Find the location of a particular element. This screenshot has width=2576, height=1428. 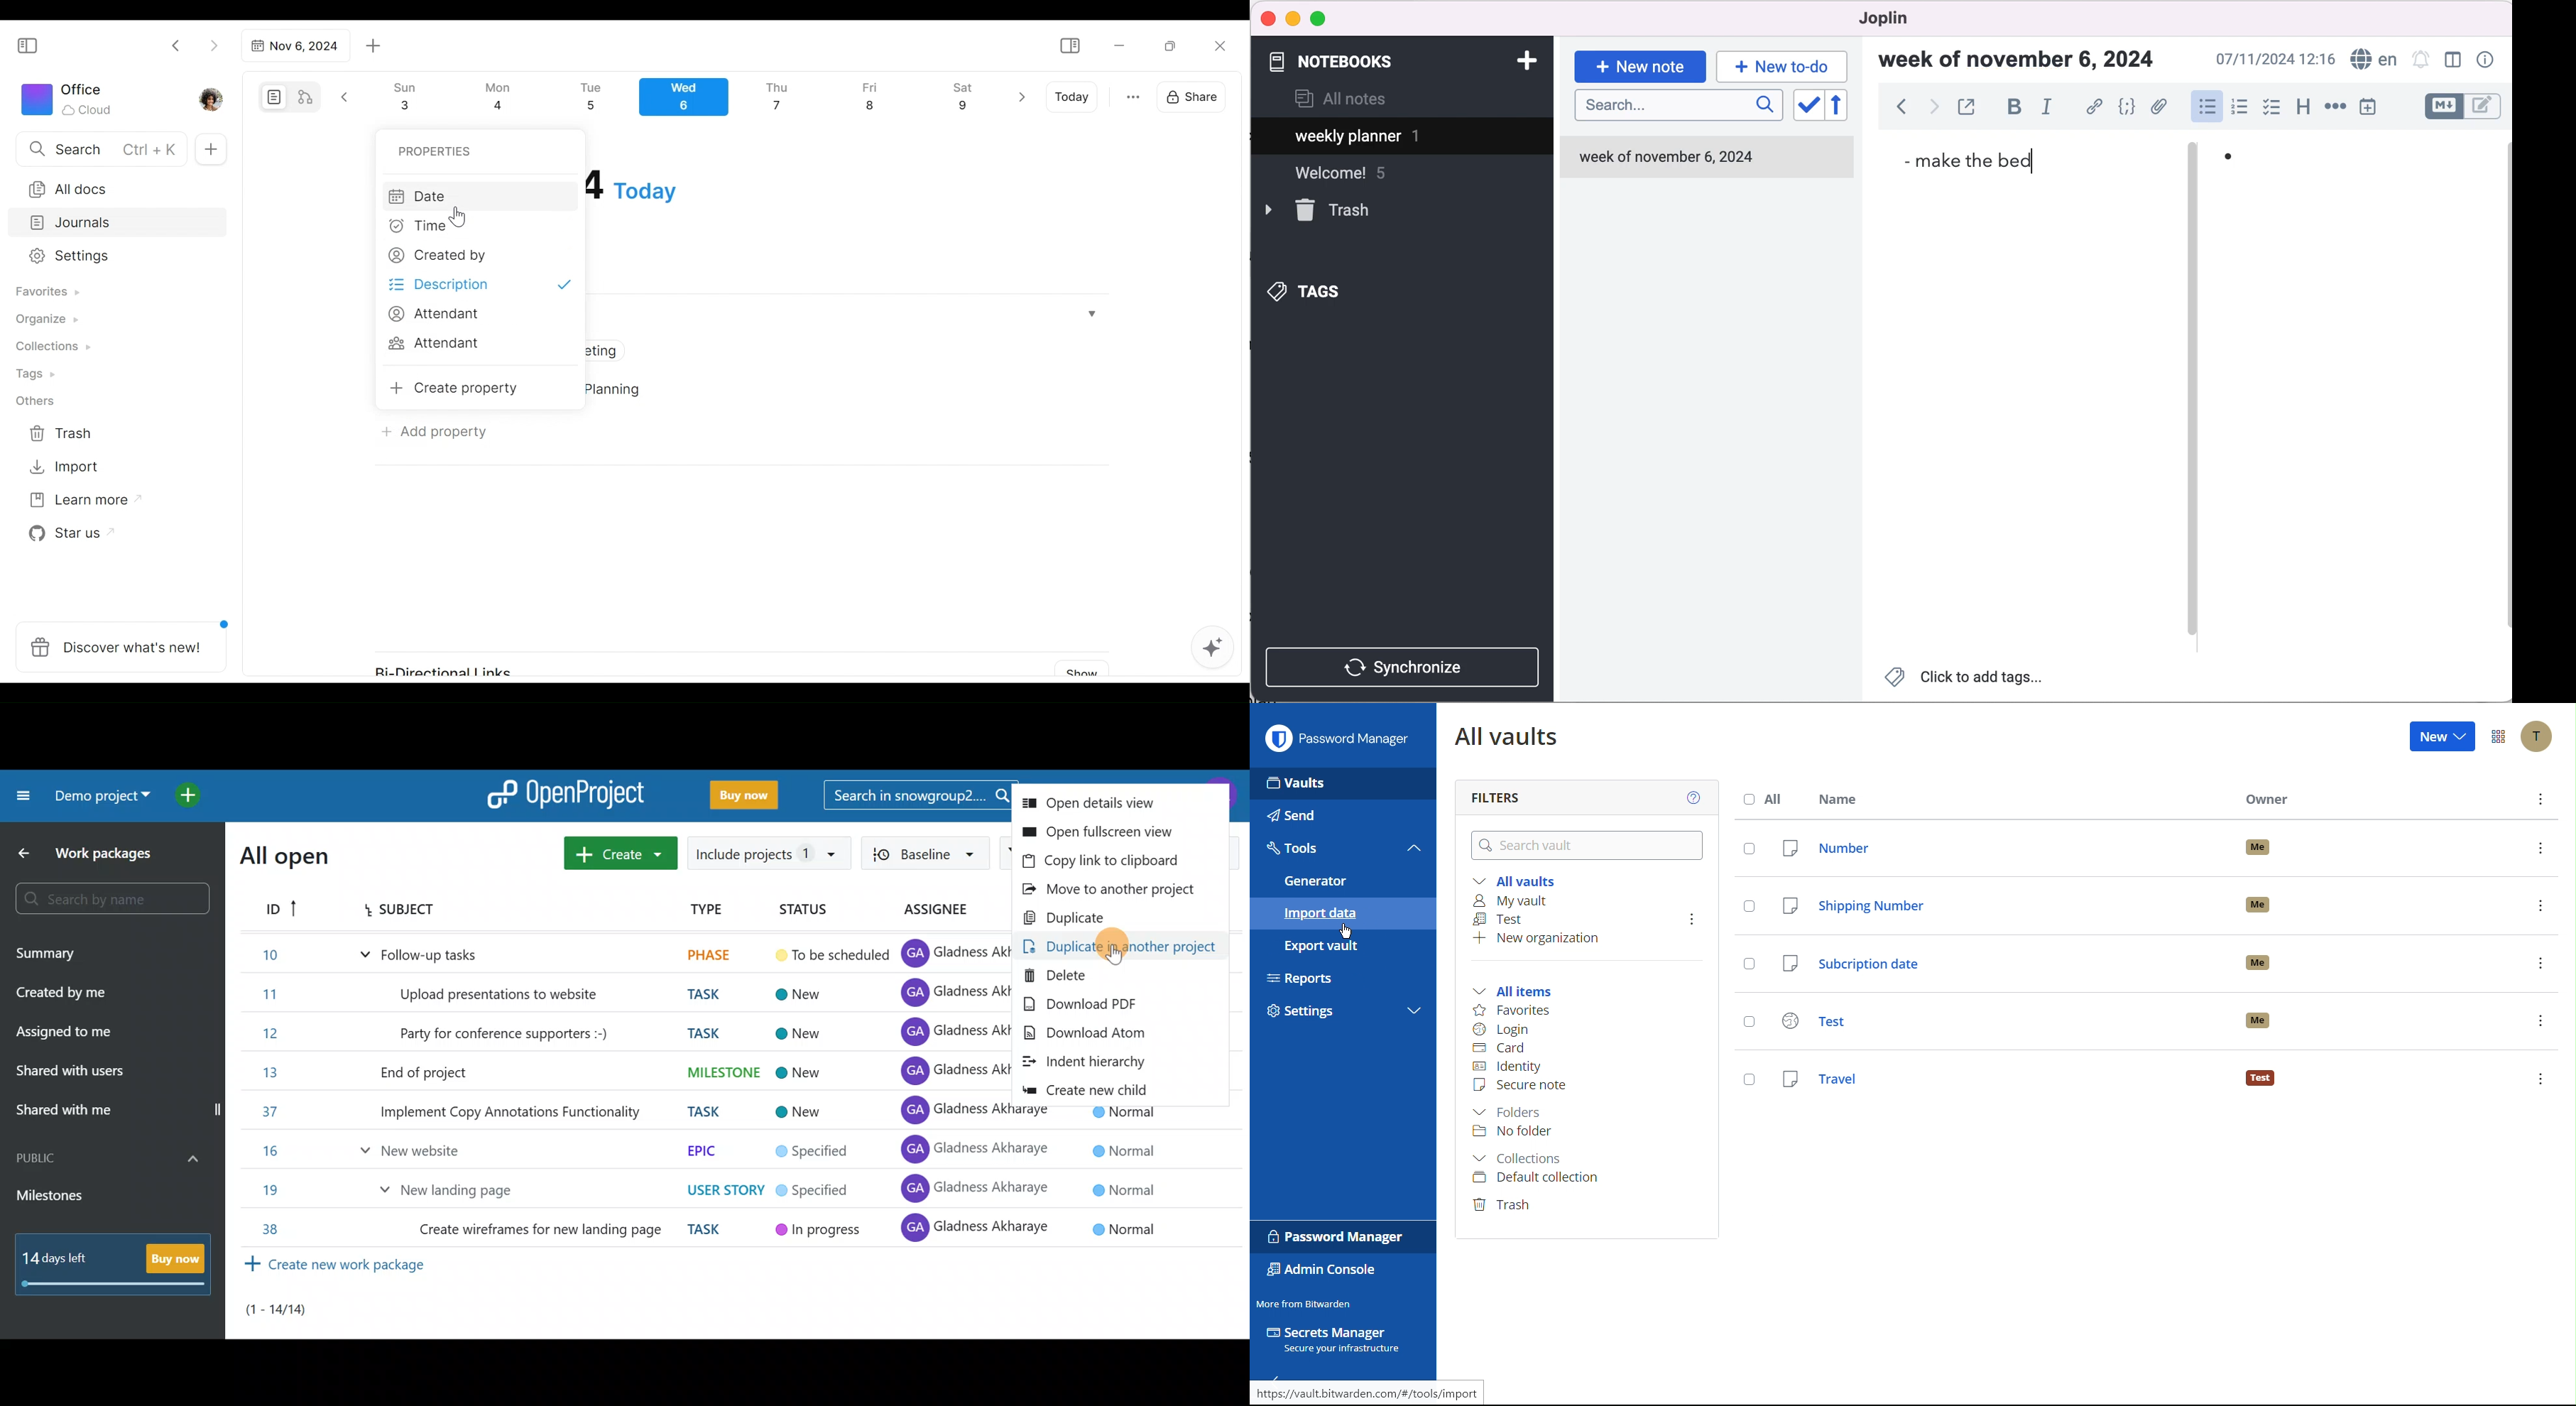

New is located at coordinates (799, 1032).